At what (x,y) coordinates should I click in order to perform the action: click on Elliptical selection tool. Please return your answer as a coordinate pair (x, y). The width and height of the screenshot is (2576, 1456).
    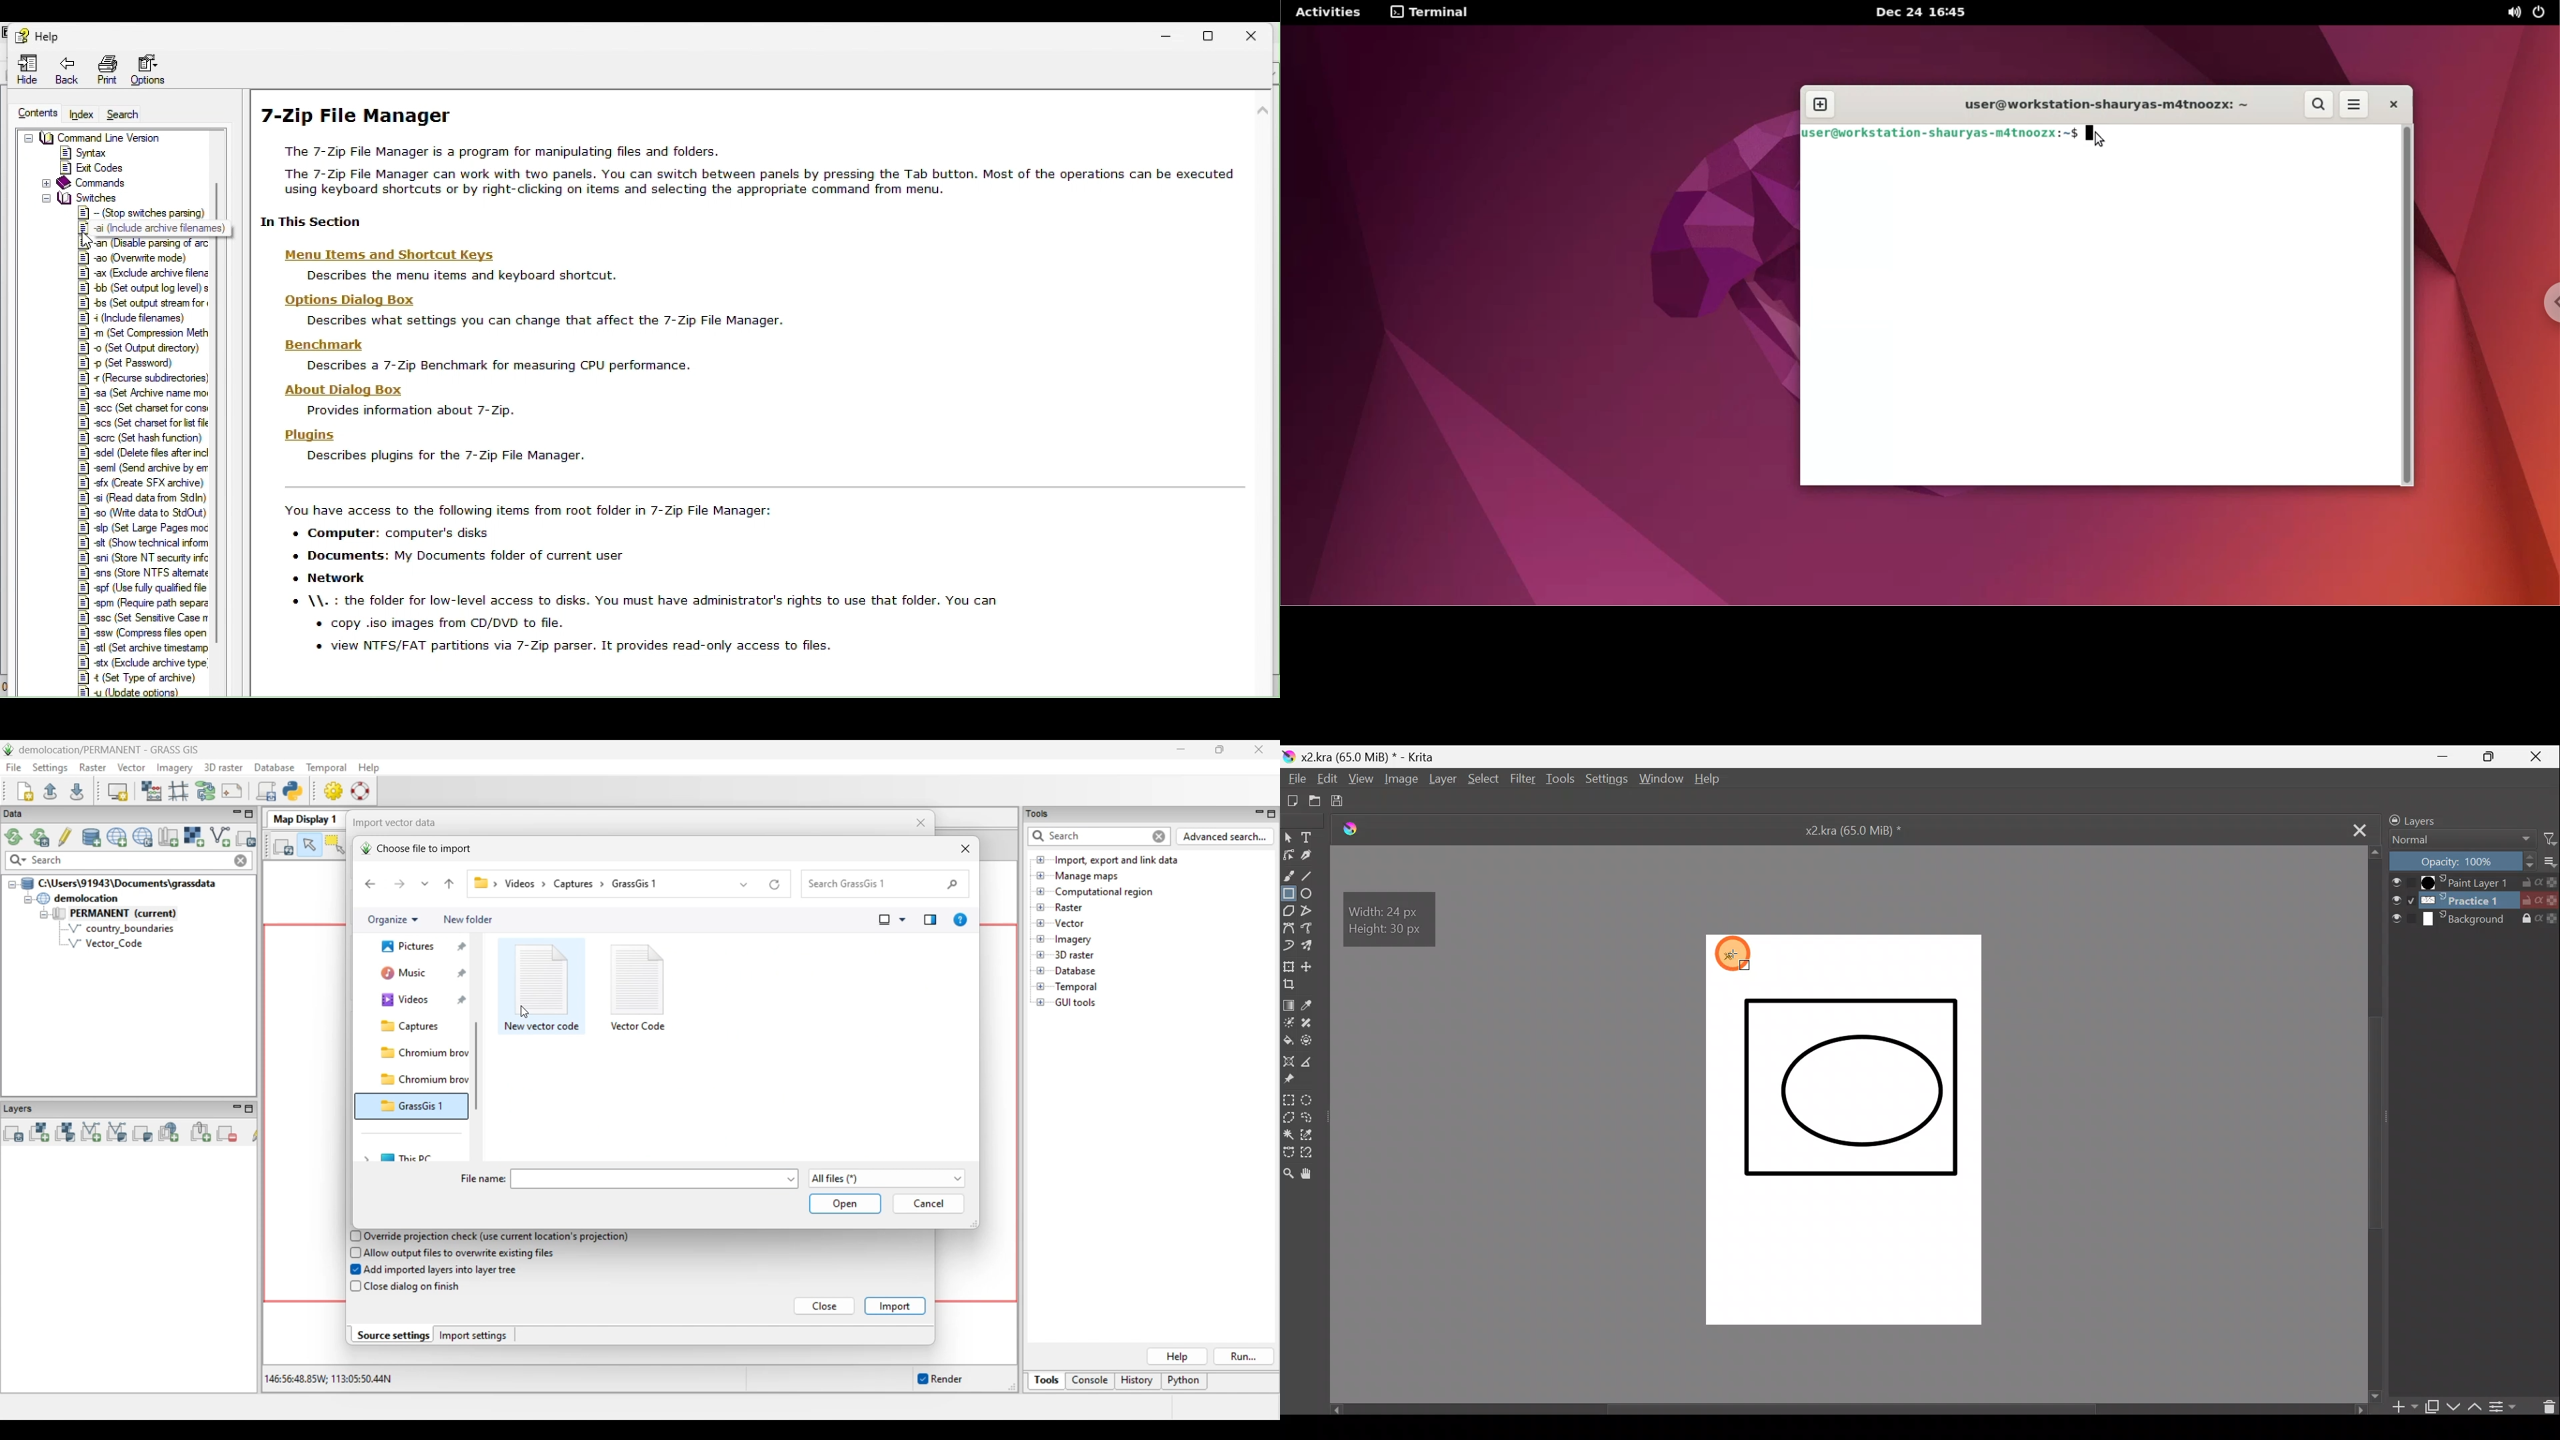
    Looking at the image, I should click on (1314, 1101).